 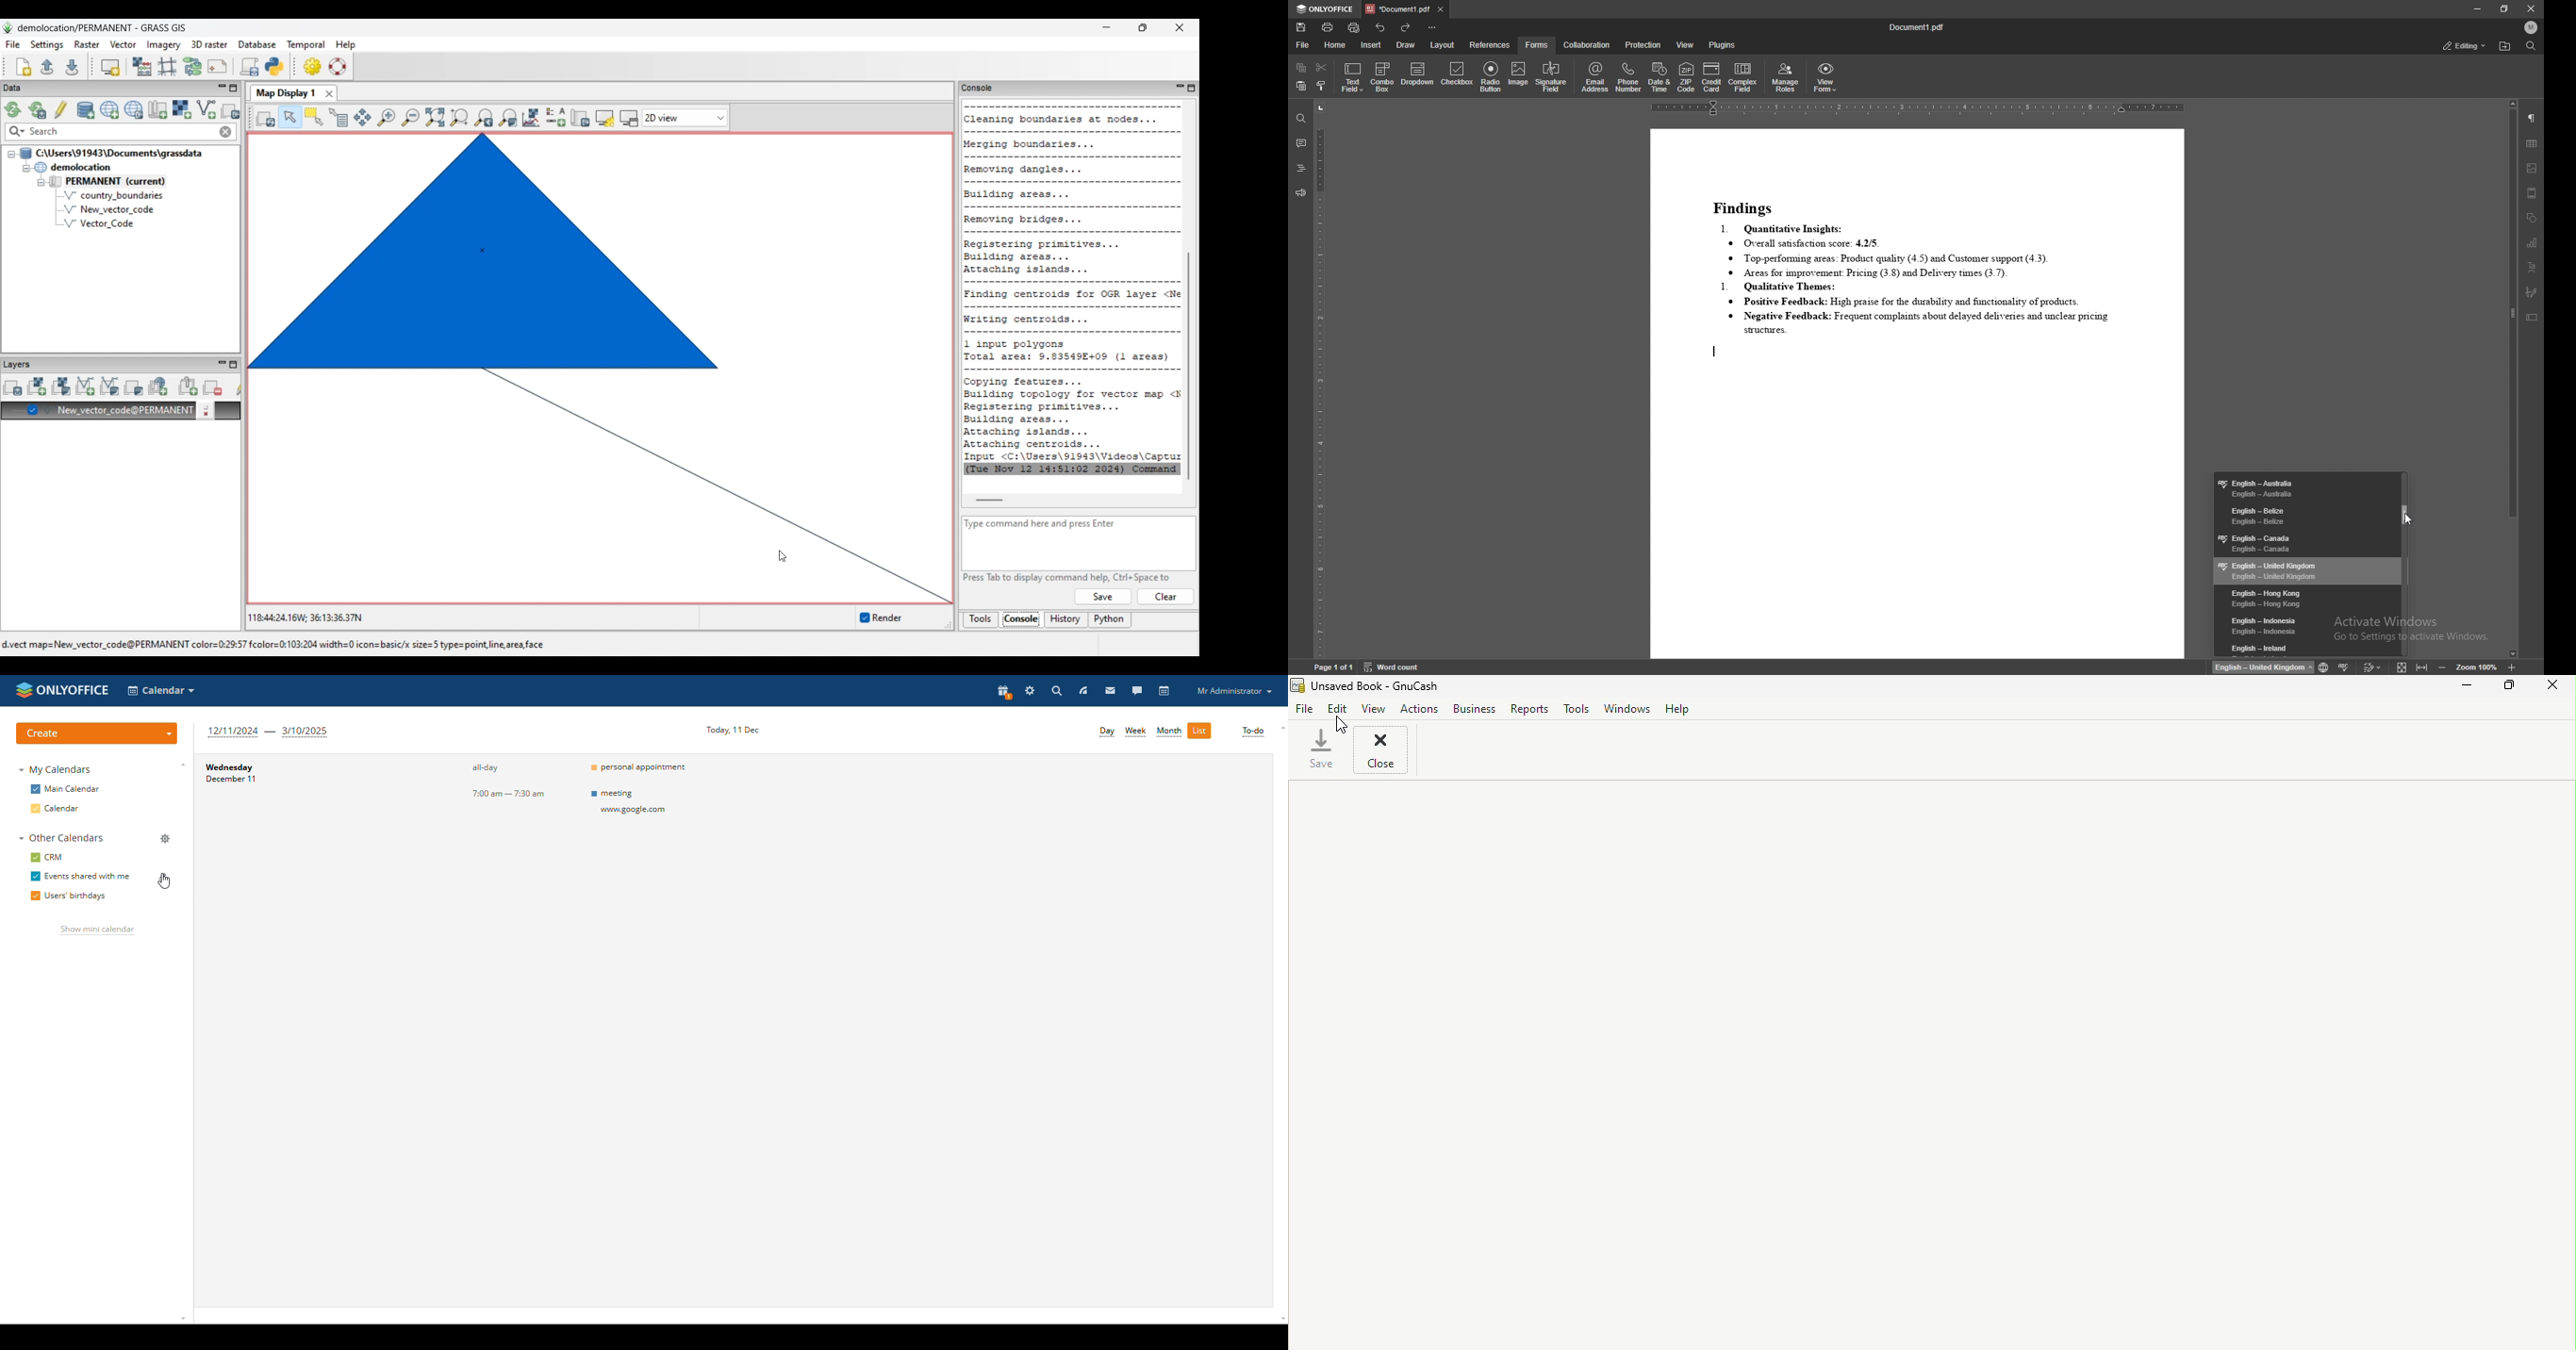 I want to click on phone number, so click(x=1630, y=77).